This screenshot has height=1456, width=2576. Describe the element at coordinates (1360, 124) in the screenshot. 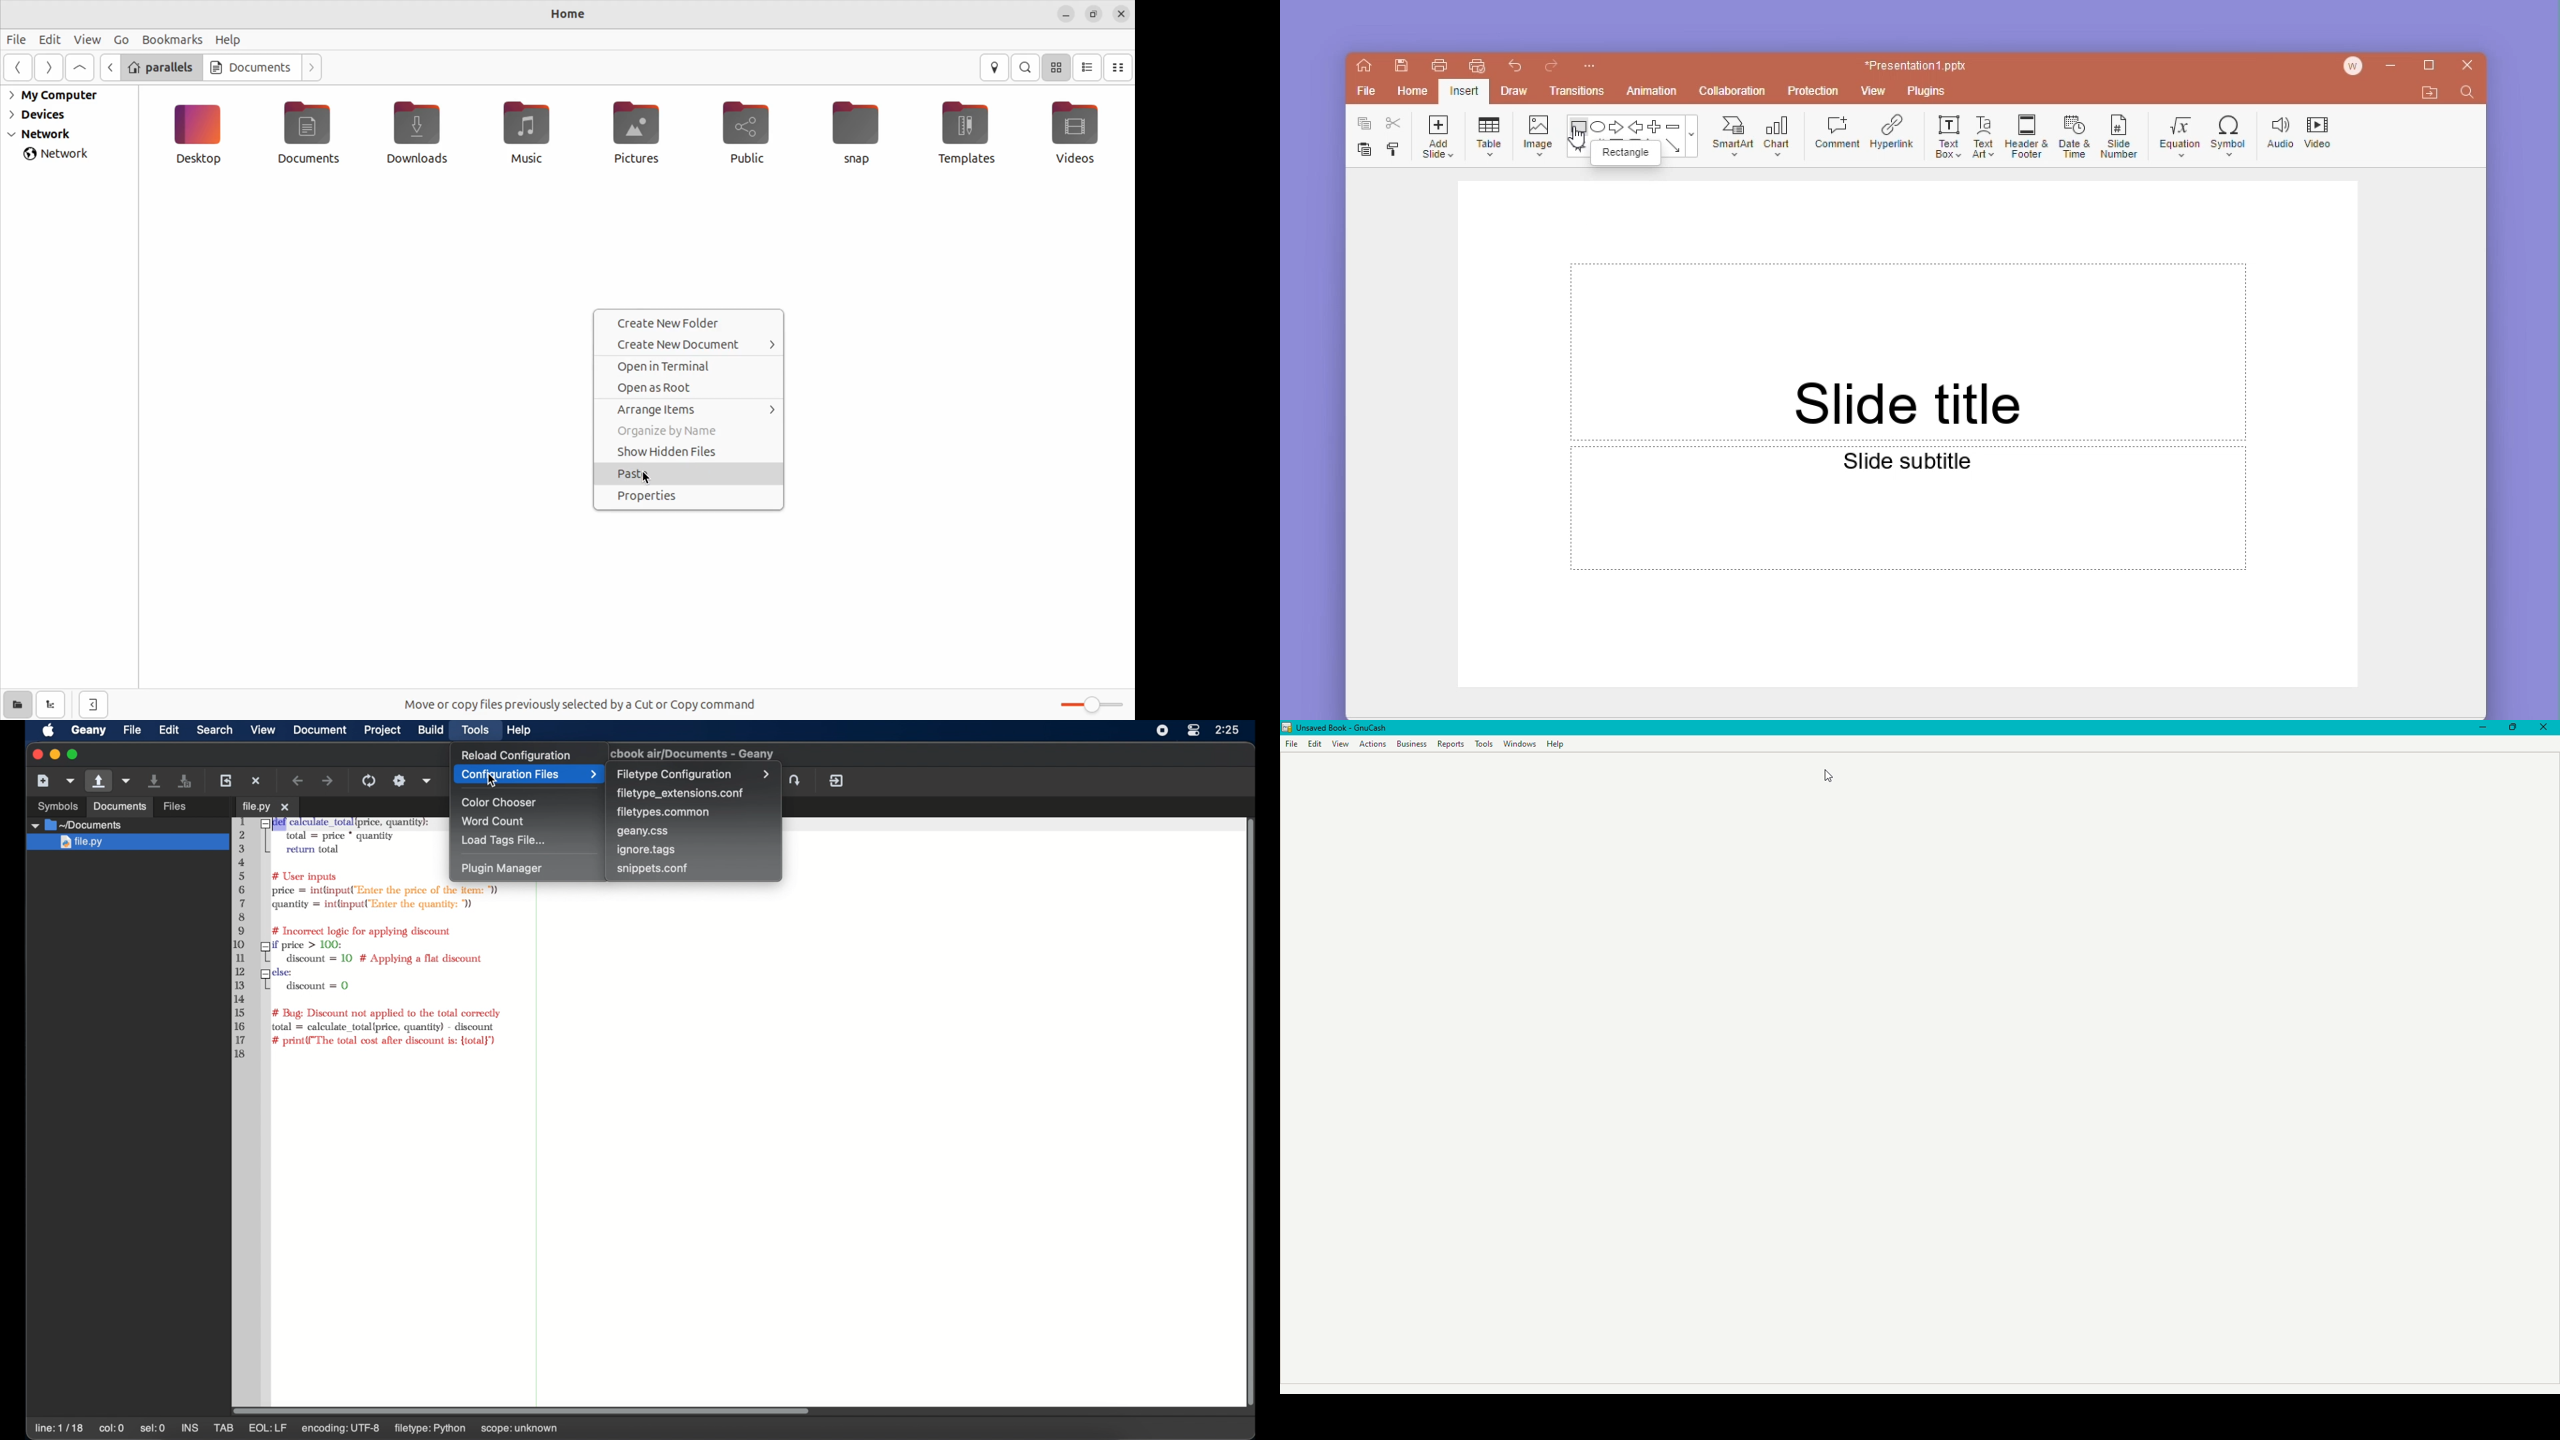

I see `copy` at that location.